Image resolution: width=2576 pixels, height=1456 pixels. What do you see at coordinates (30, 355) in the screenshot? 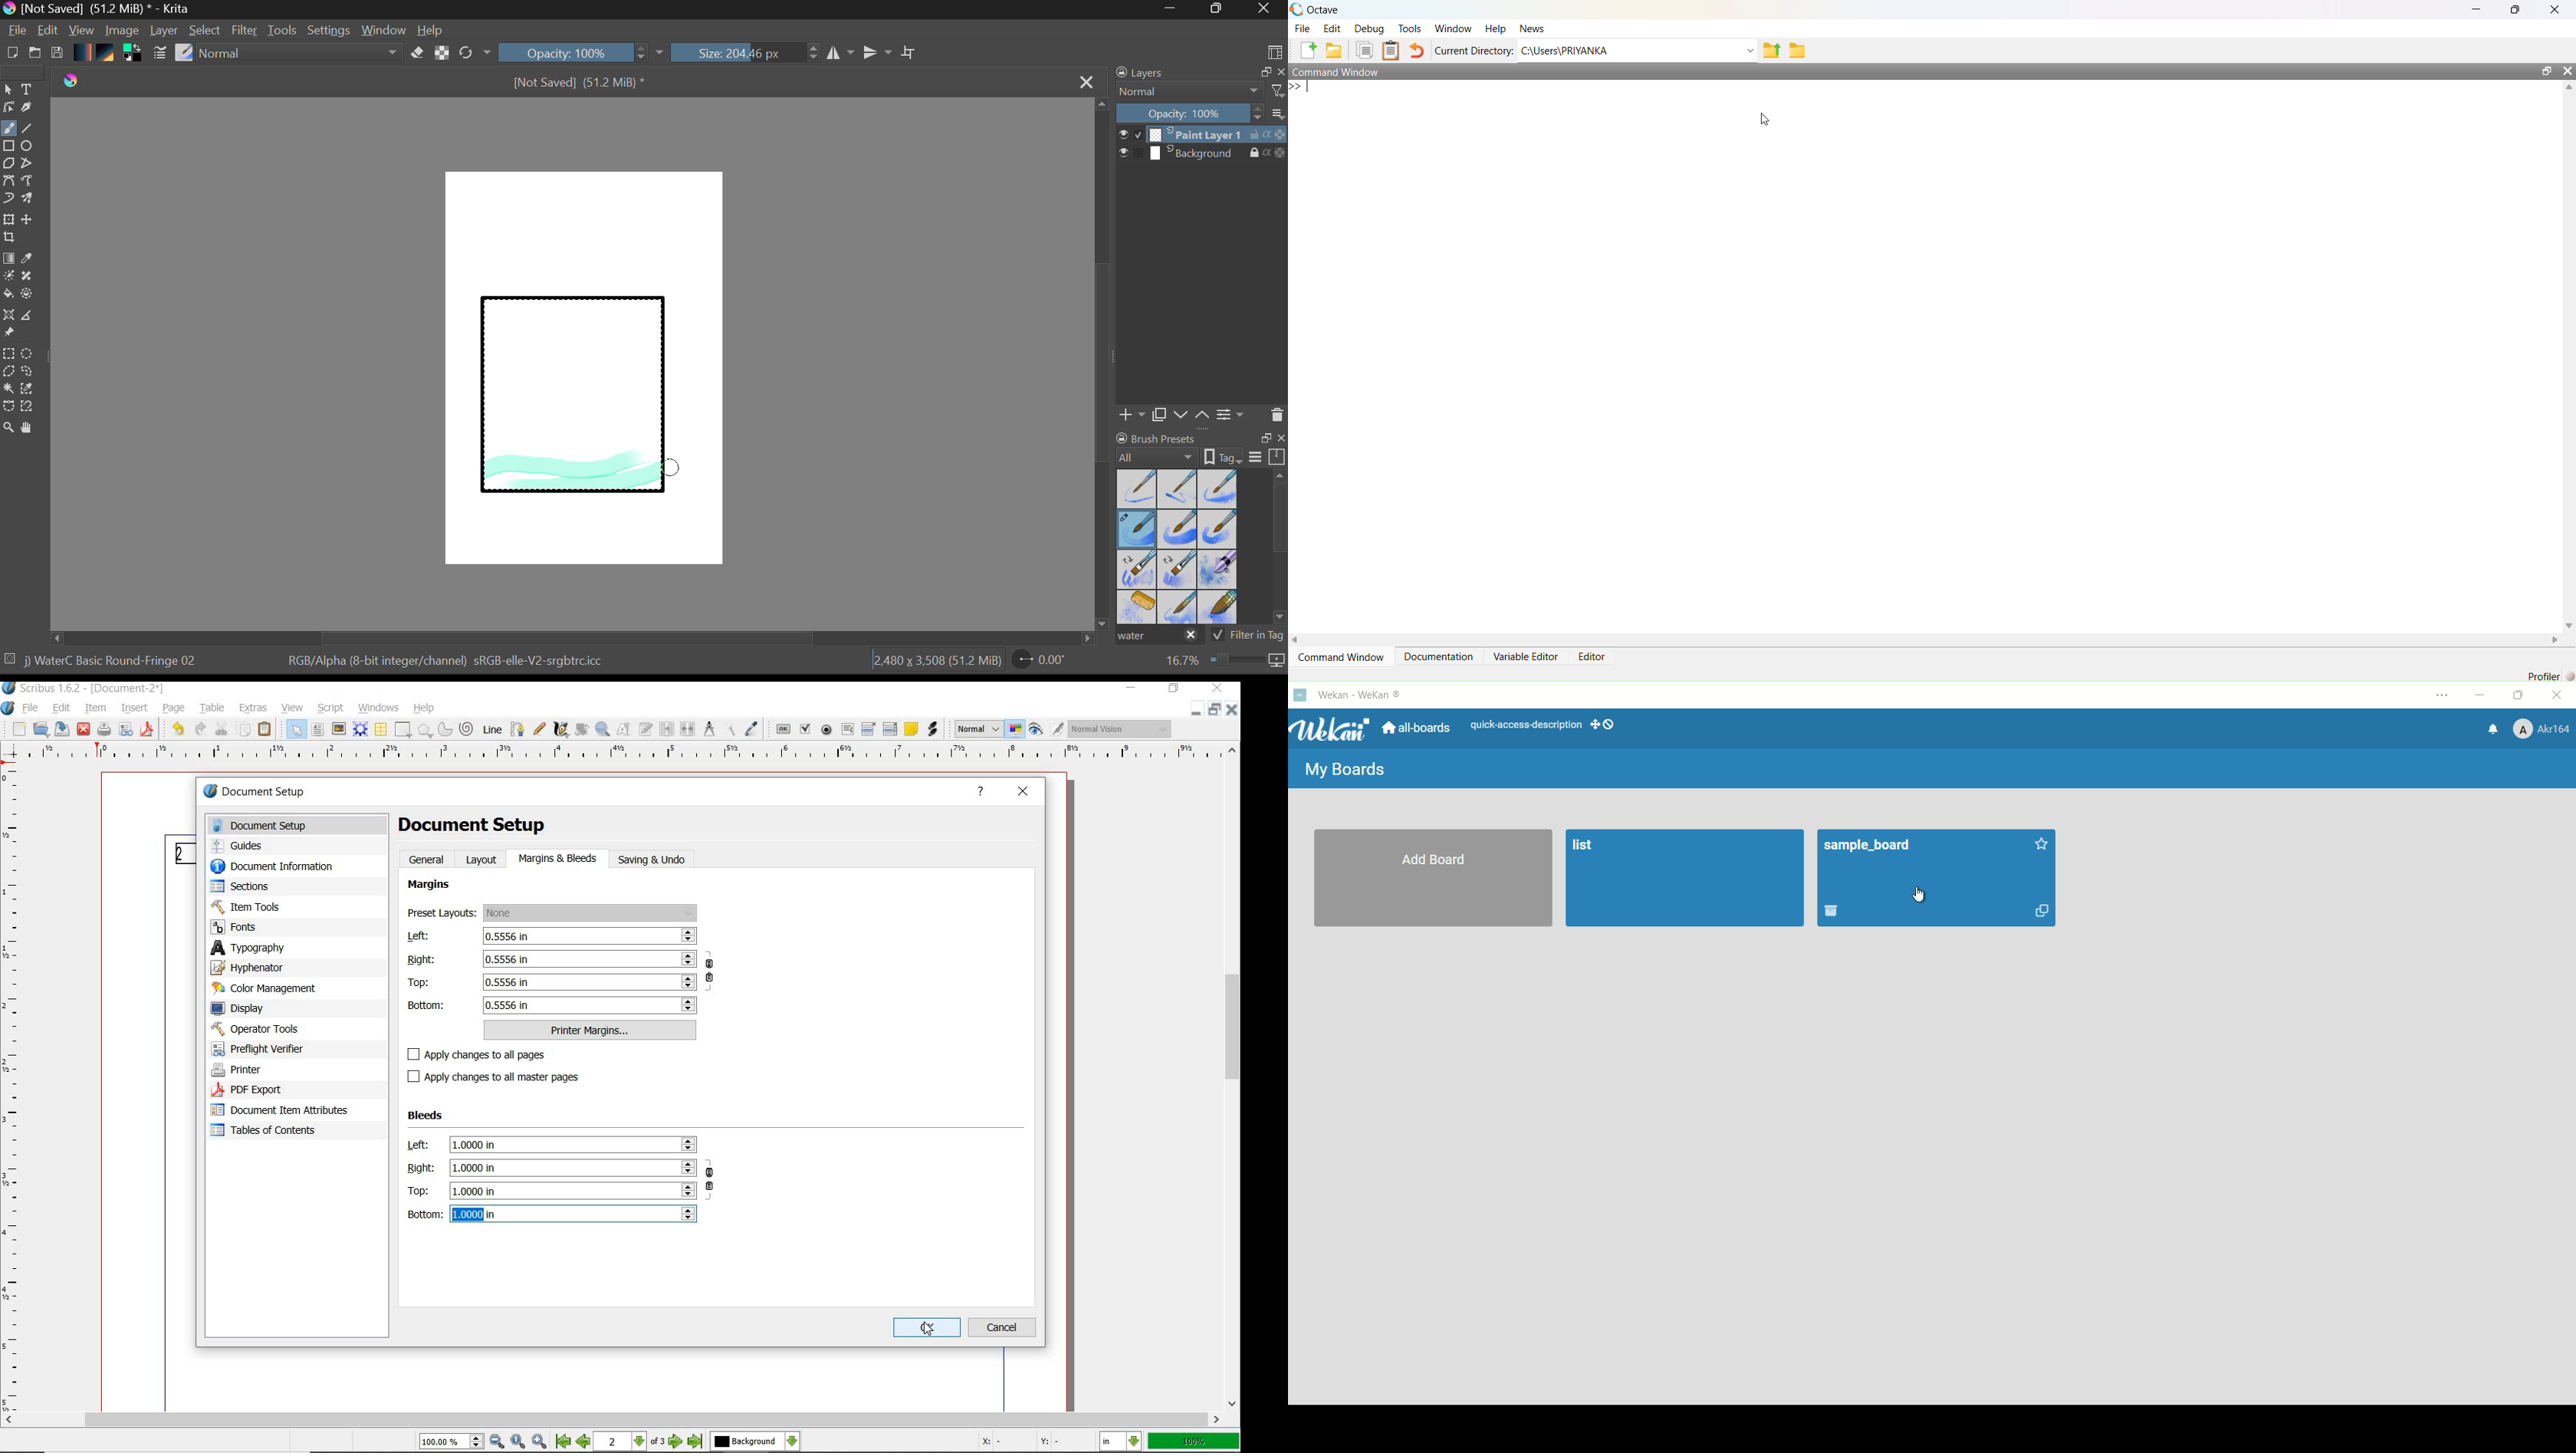
I see `Elipses Selection tool` at bounding box center [30, 355].